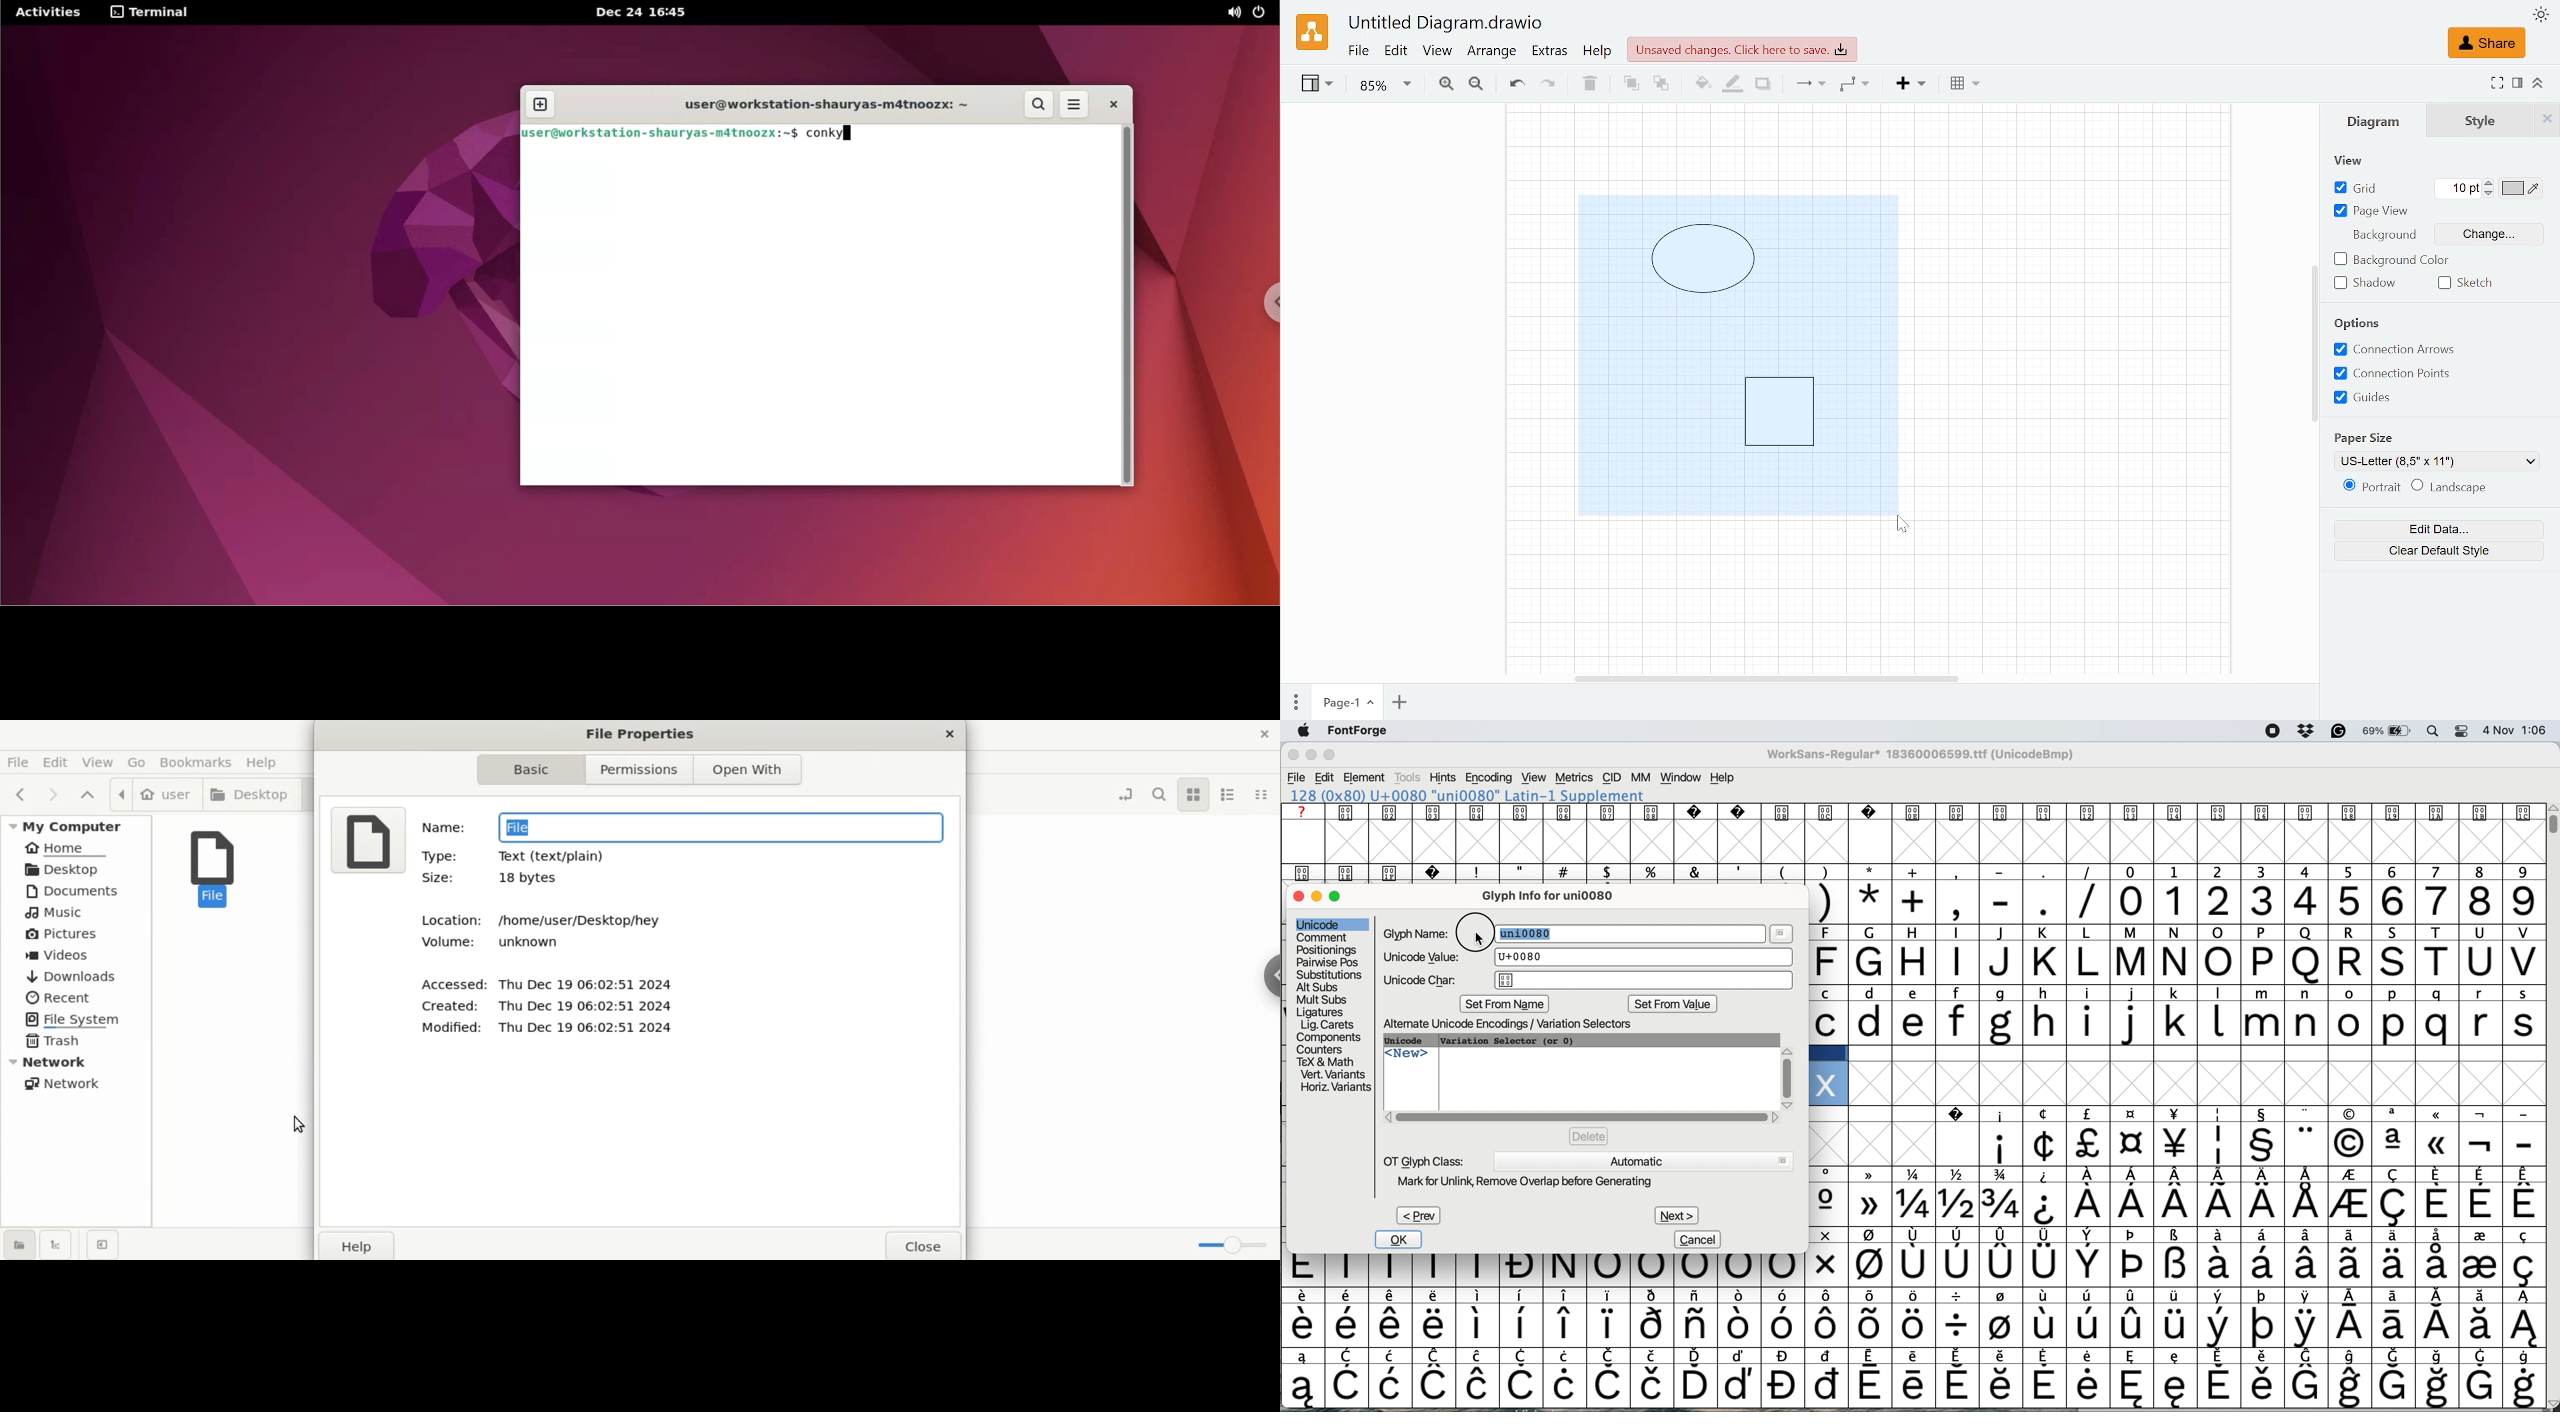 The width and height of the screenshot is (2576, 1428). Describe the element at coordinates (2368, 439) in the screenshot. I see `paper size` at that location.